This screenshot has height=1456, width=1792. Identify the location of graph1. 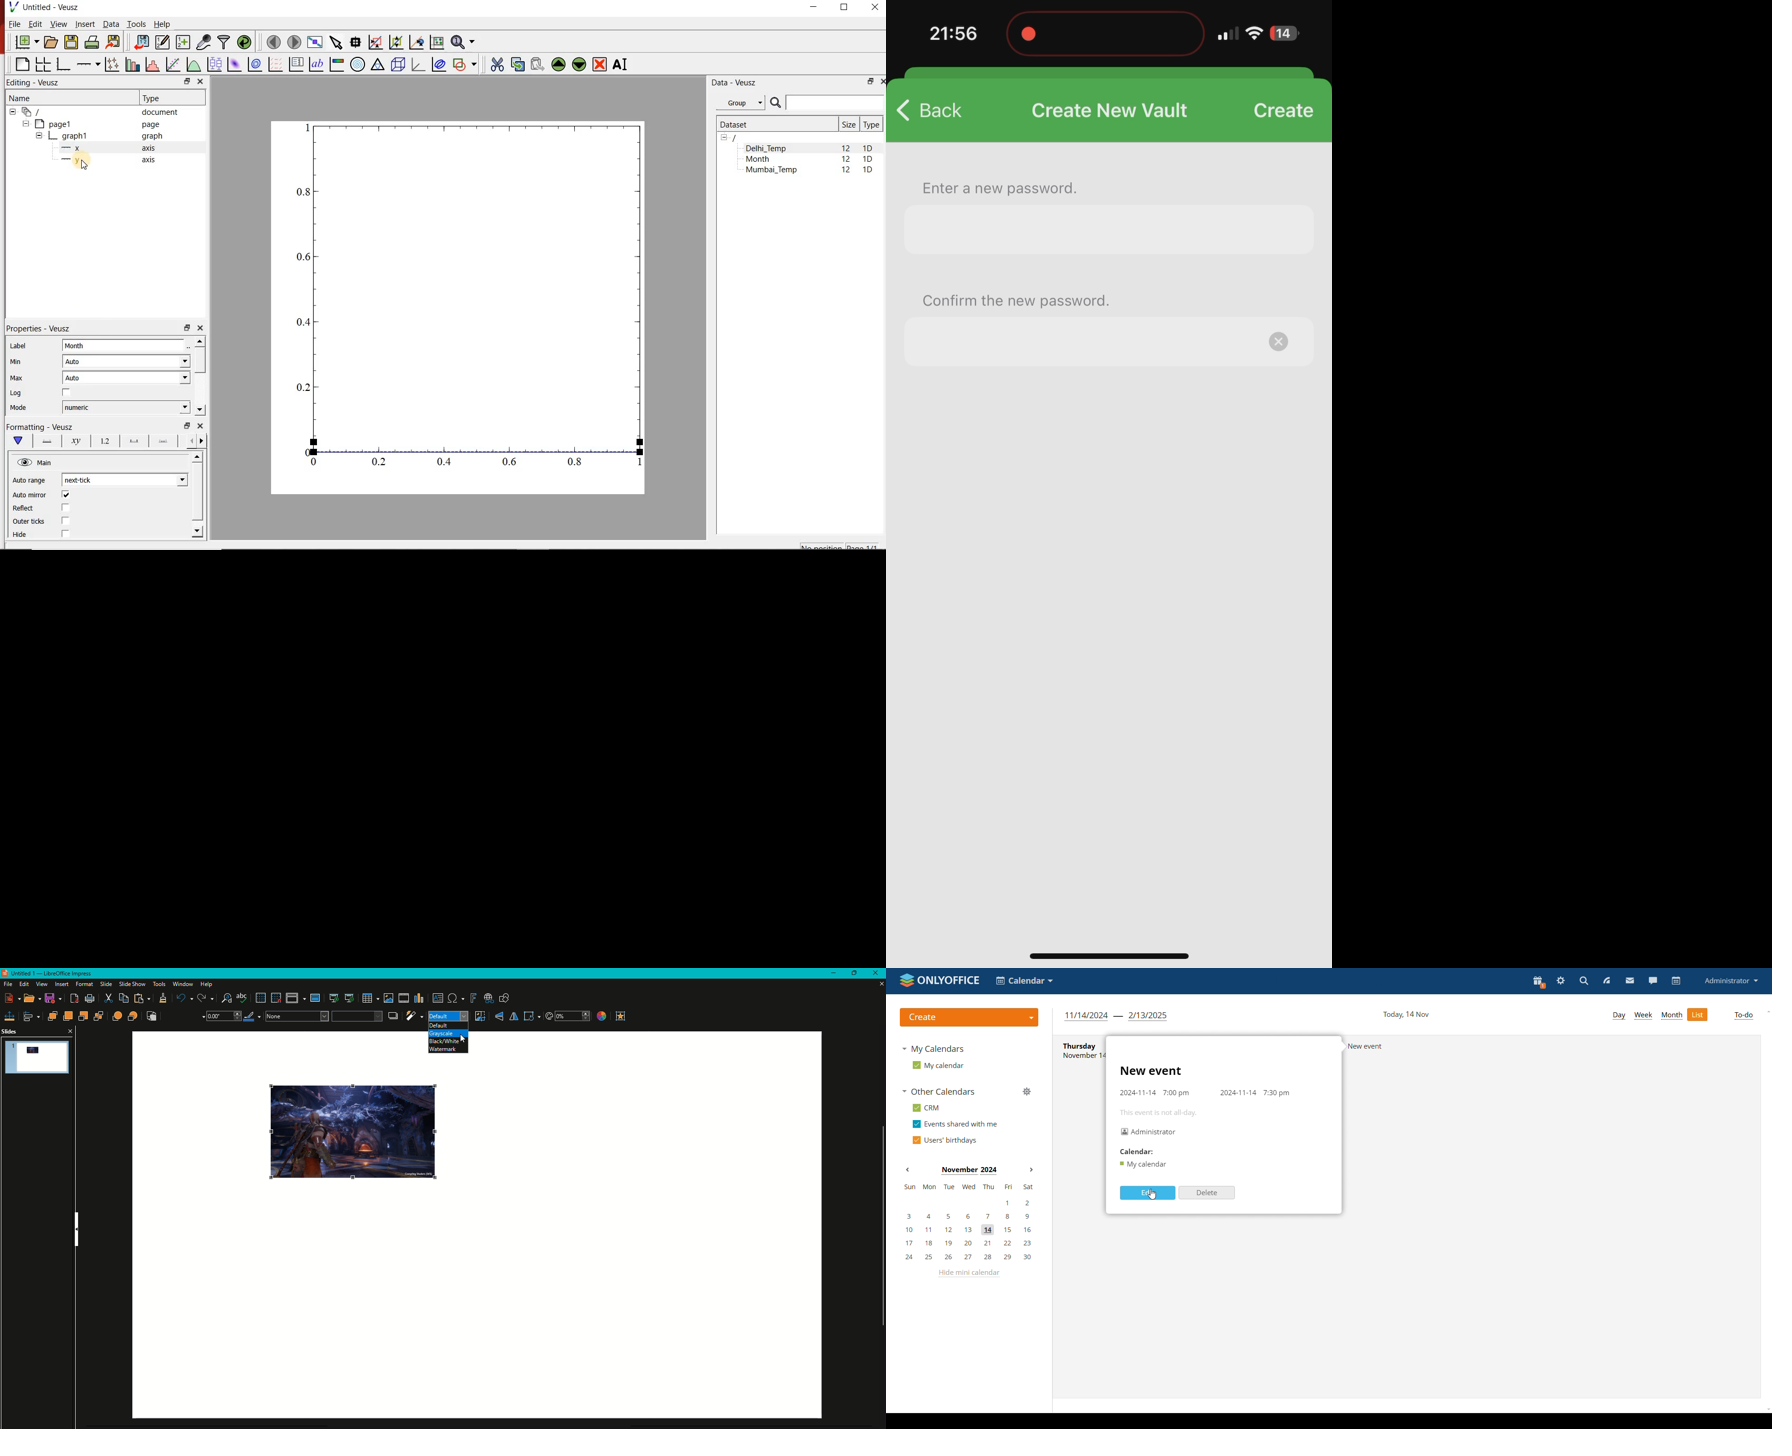
(100, 136).